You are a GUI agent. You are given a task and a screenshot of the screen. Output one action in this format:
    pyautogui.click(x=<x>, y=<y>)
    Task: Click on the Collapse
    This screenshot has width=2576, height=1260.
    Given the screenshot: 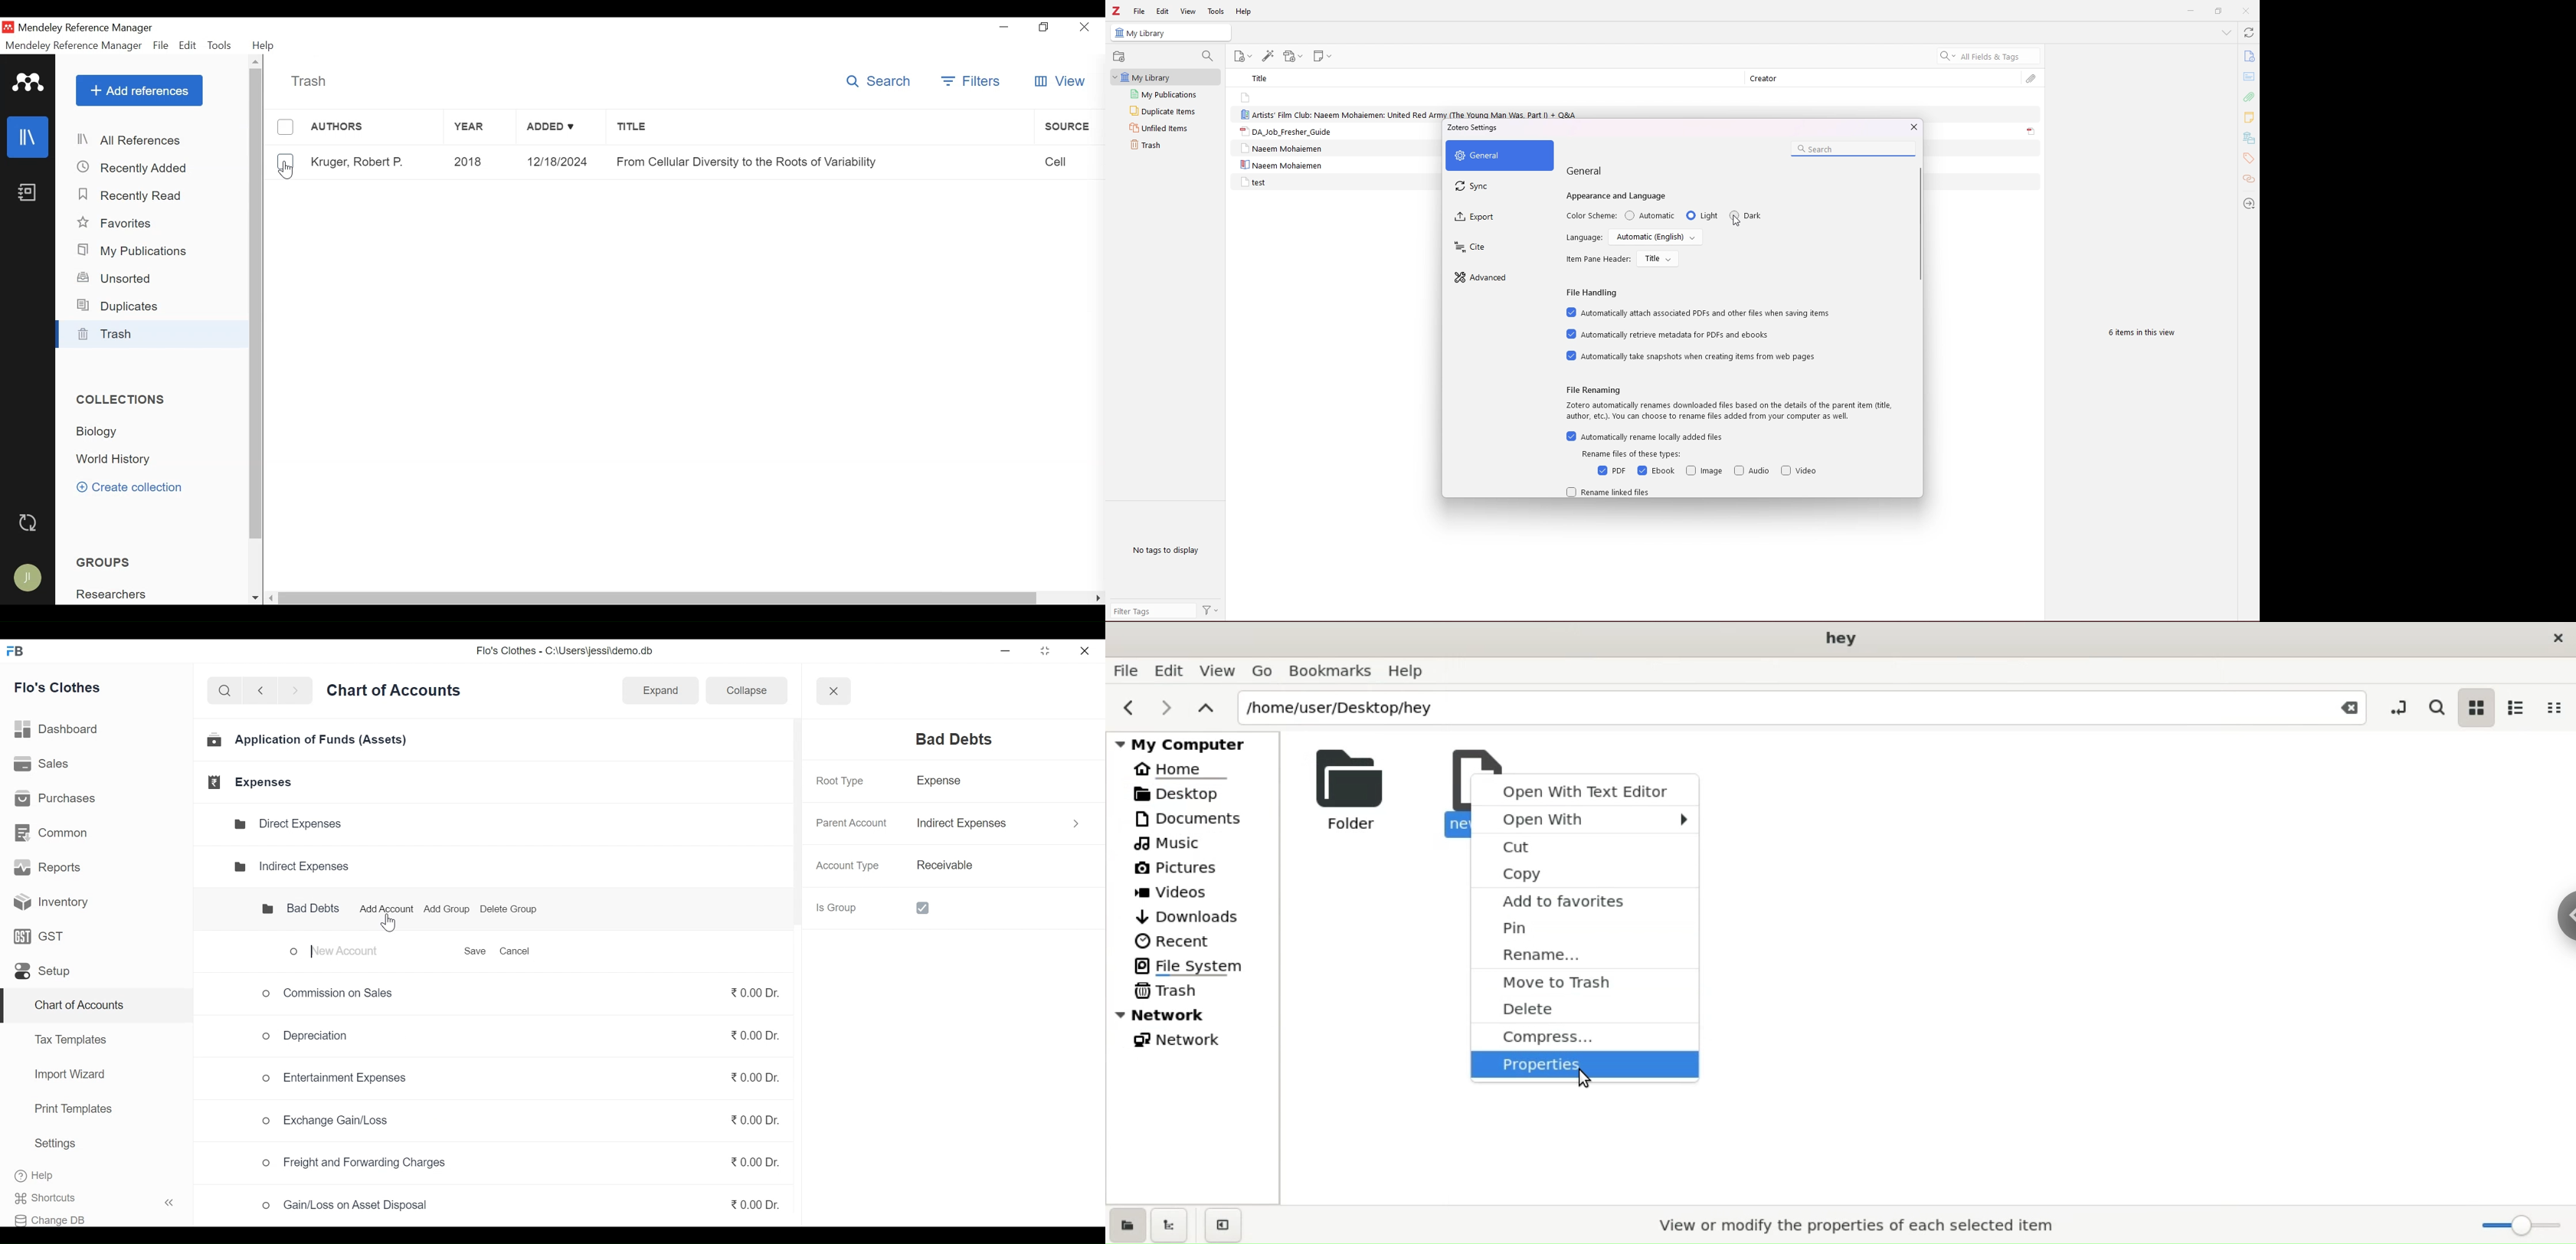 What is the action you would take?
    pyautogui.click(x=742, y=692)
    